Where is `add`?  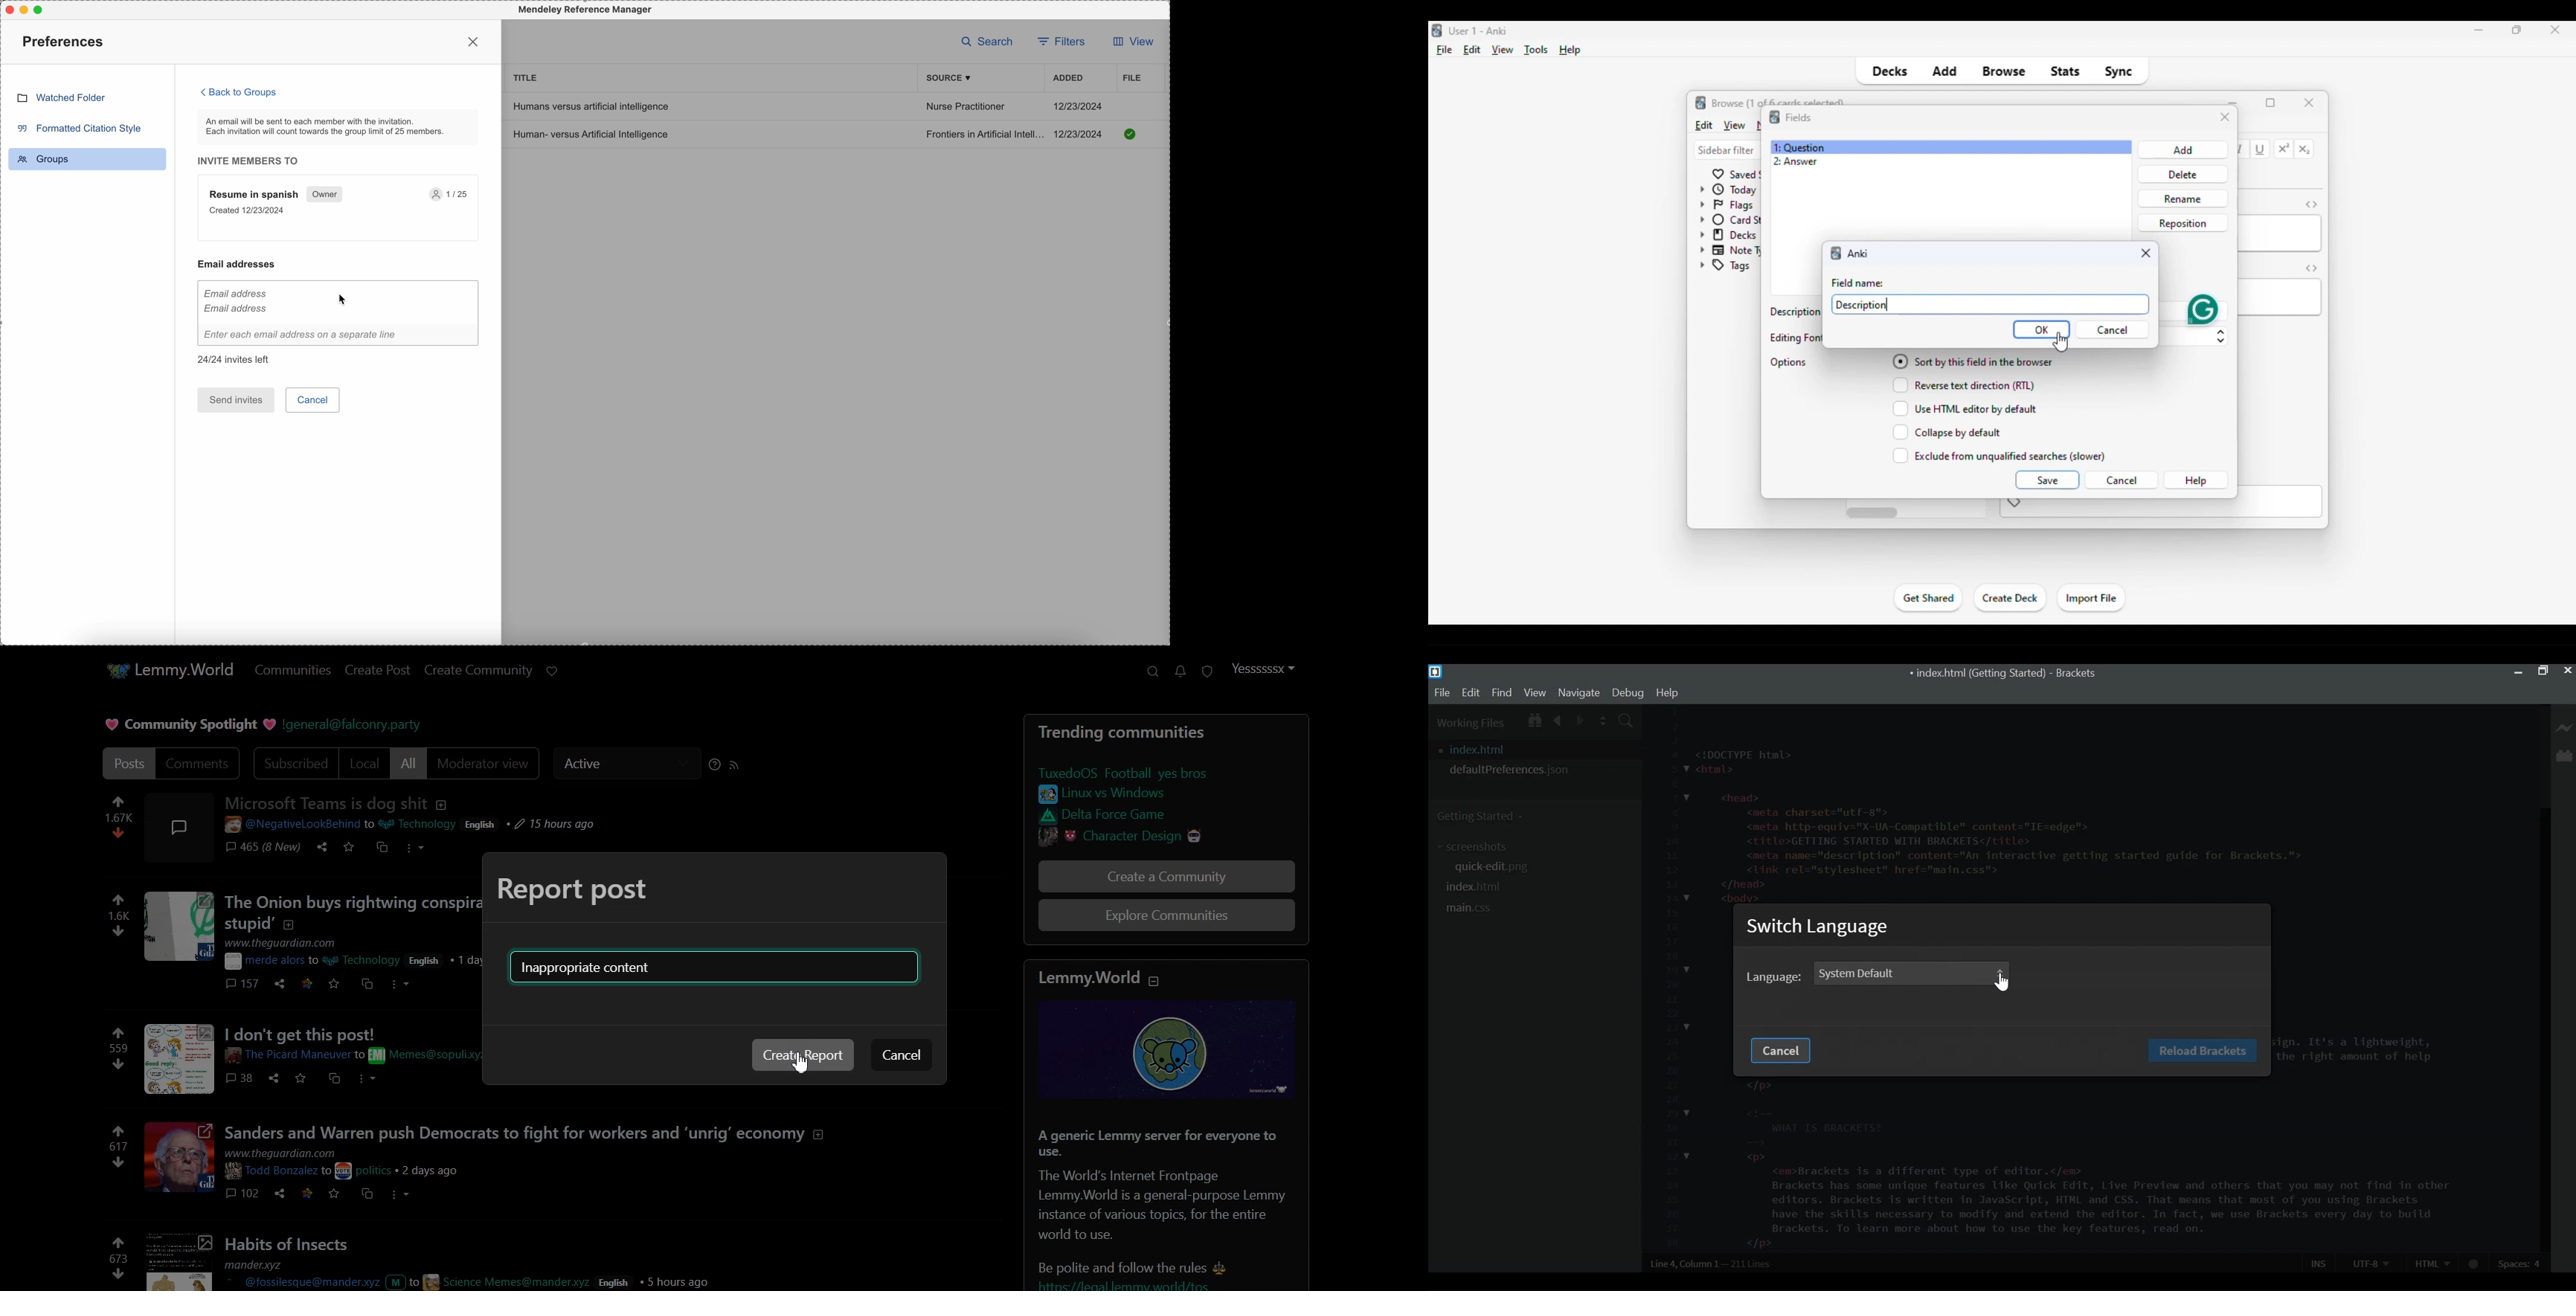 add is located at coordinates (1944, 72).